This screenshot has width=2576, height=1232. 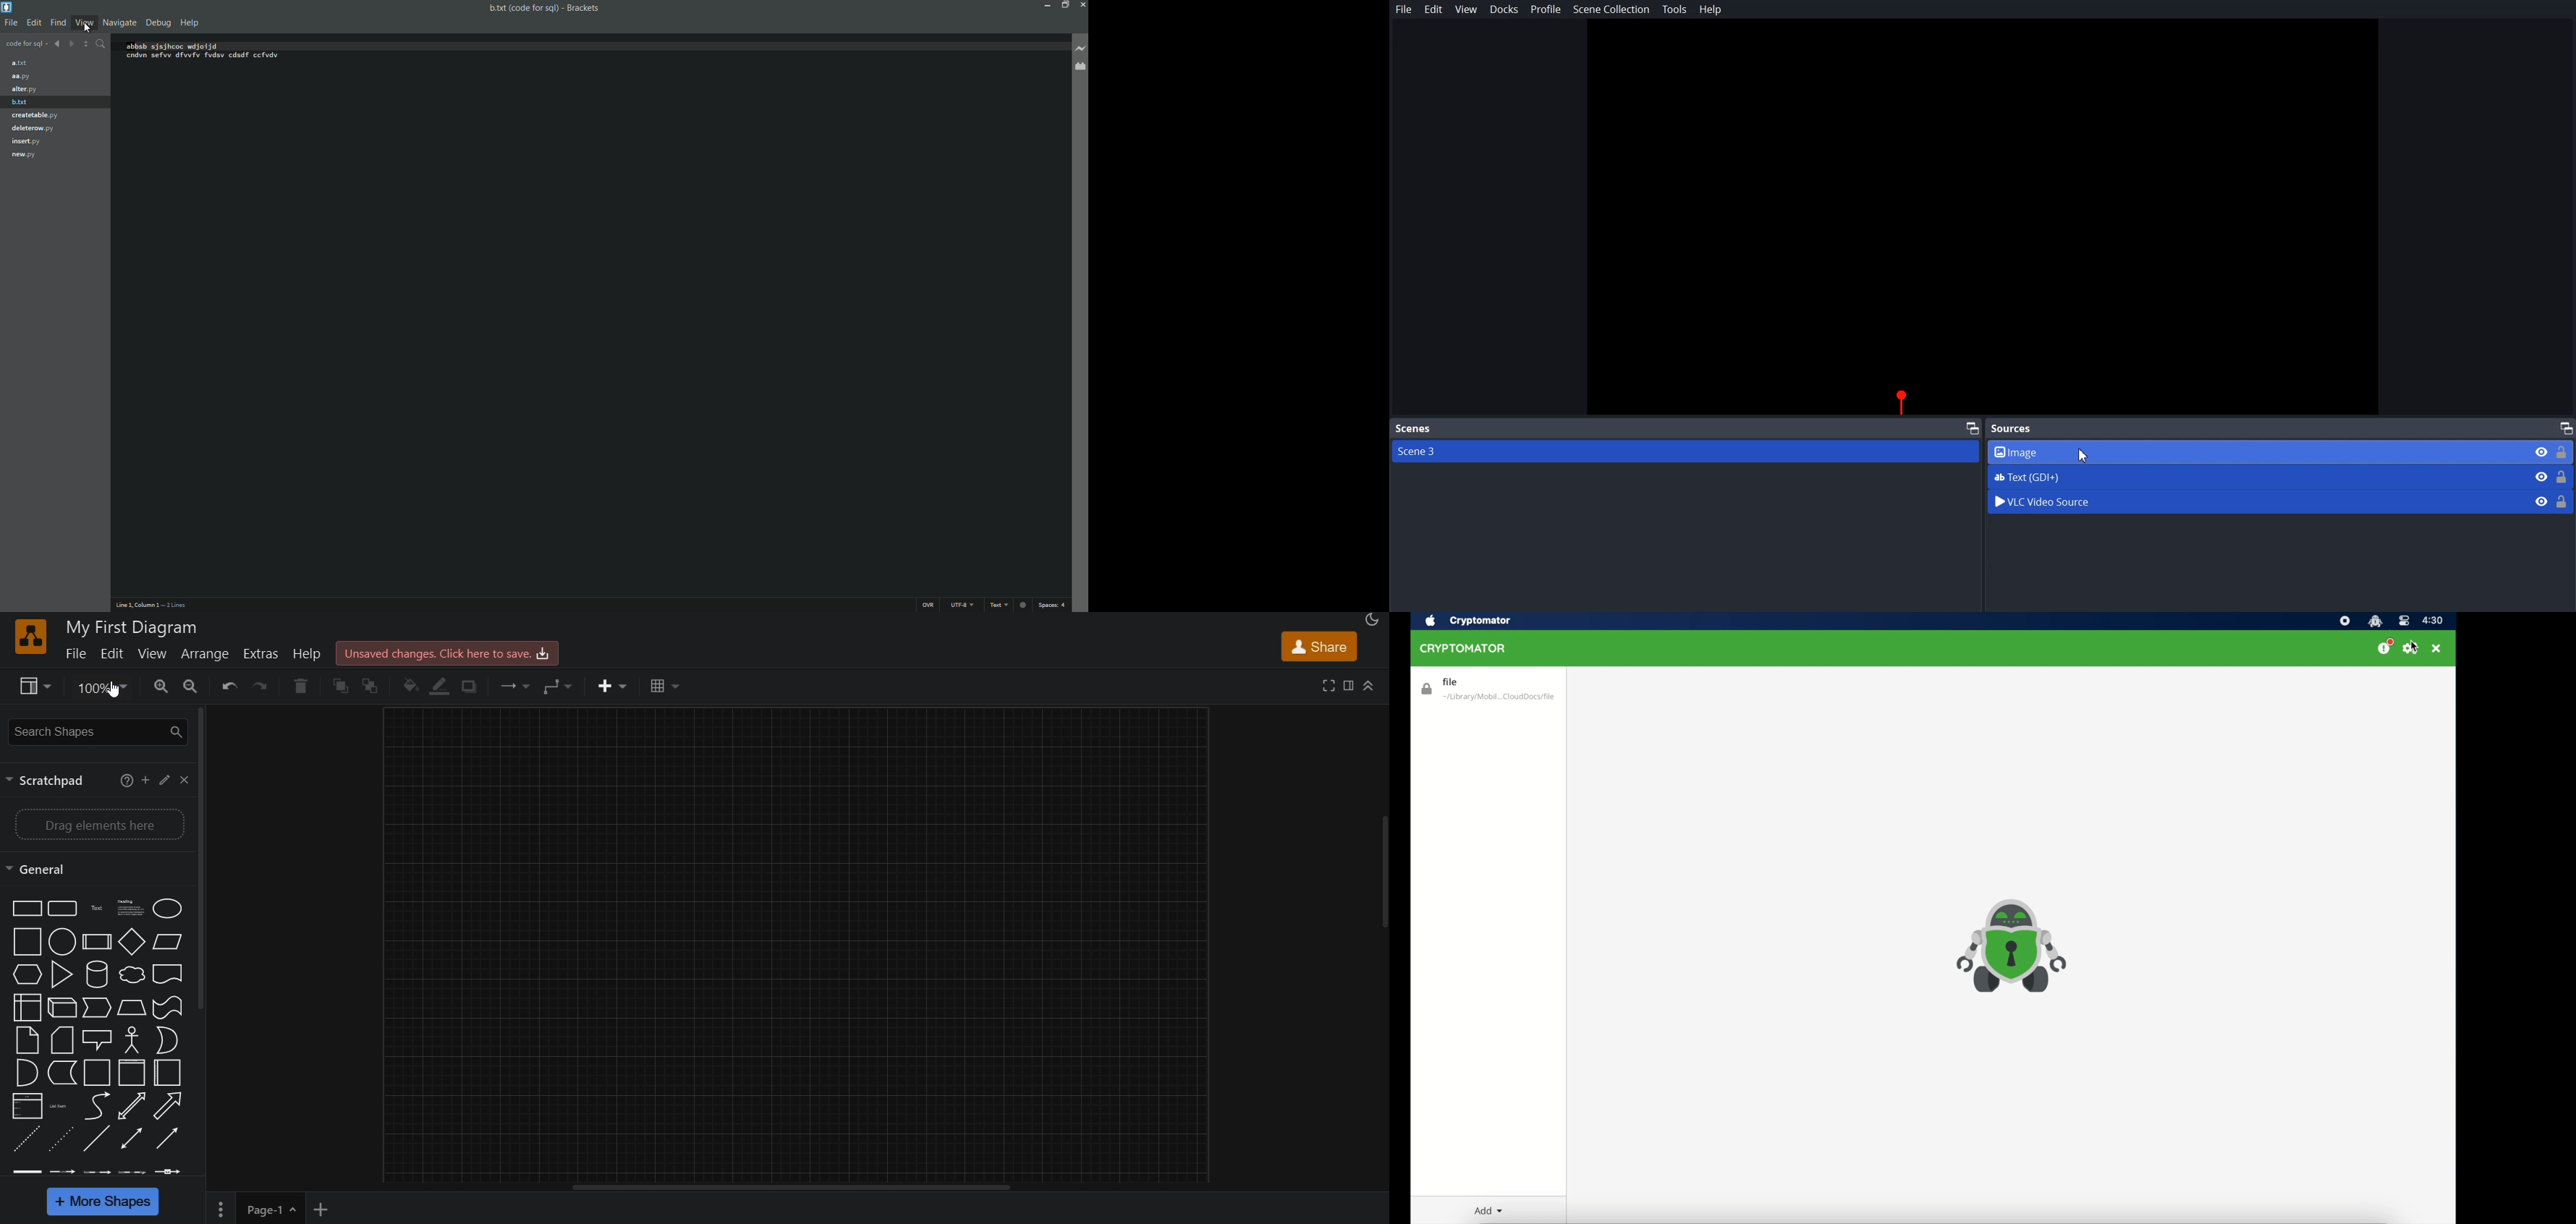 What do you see at coordinates (2376, 621) in the screenshot?
I see `cryptomator icon` at bounding box center [2376, 621].